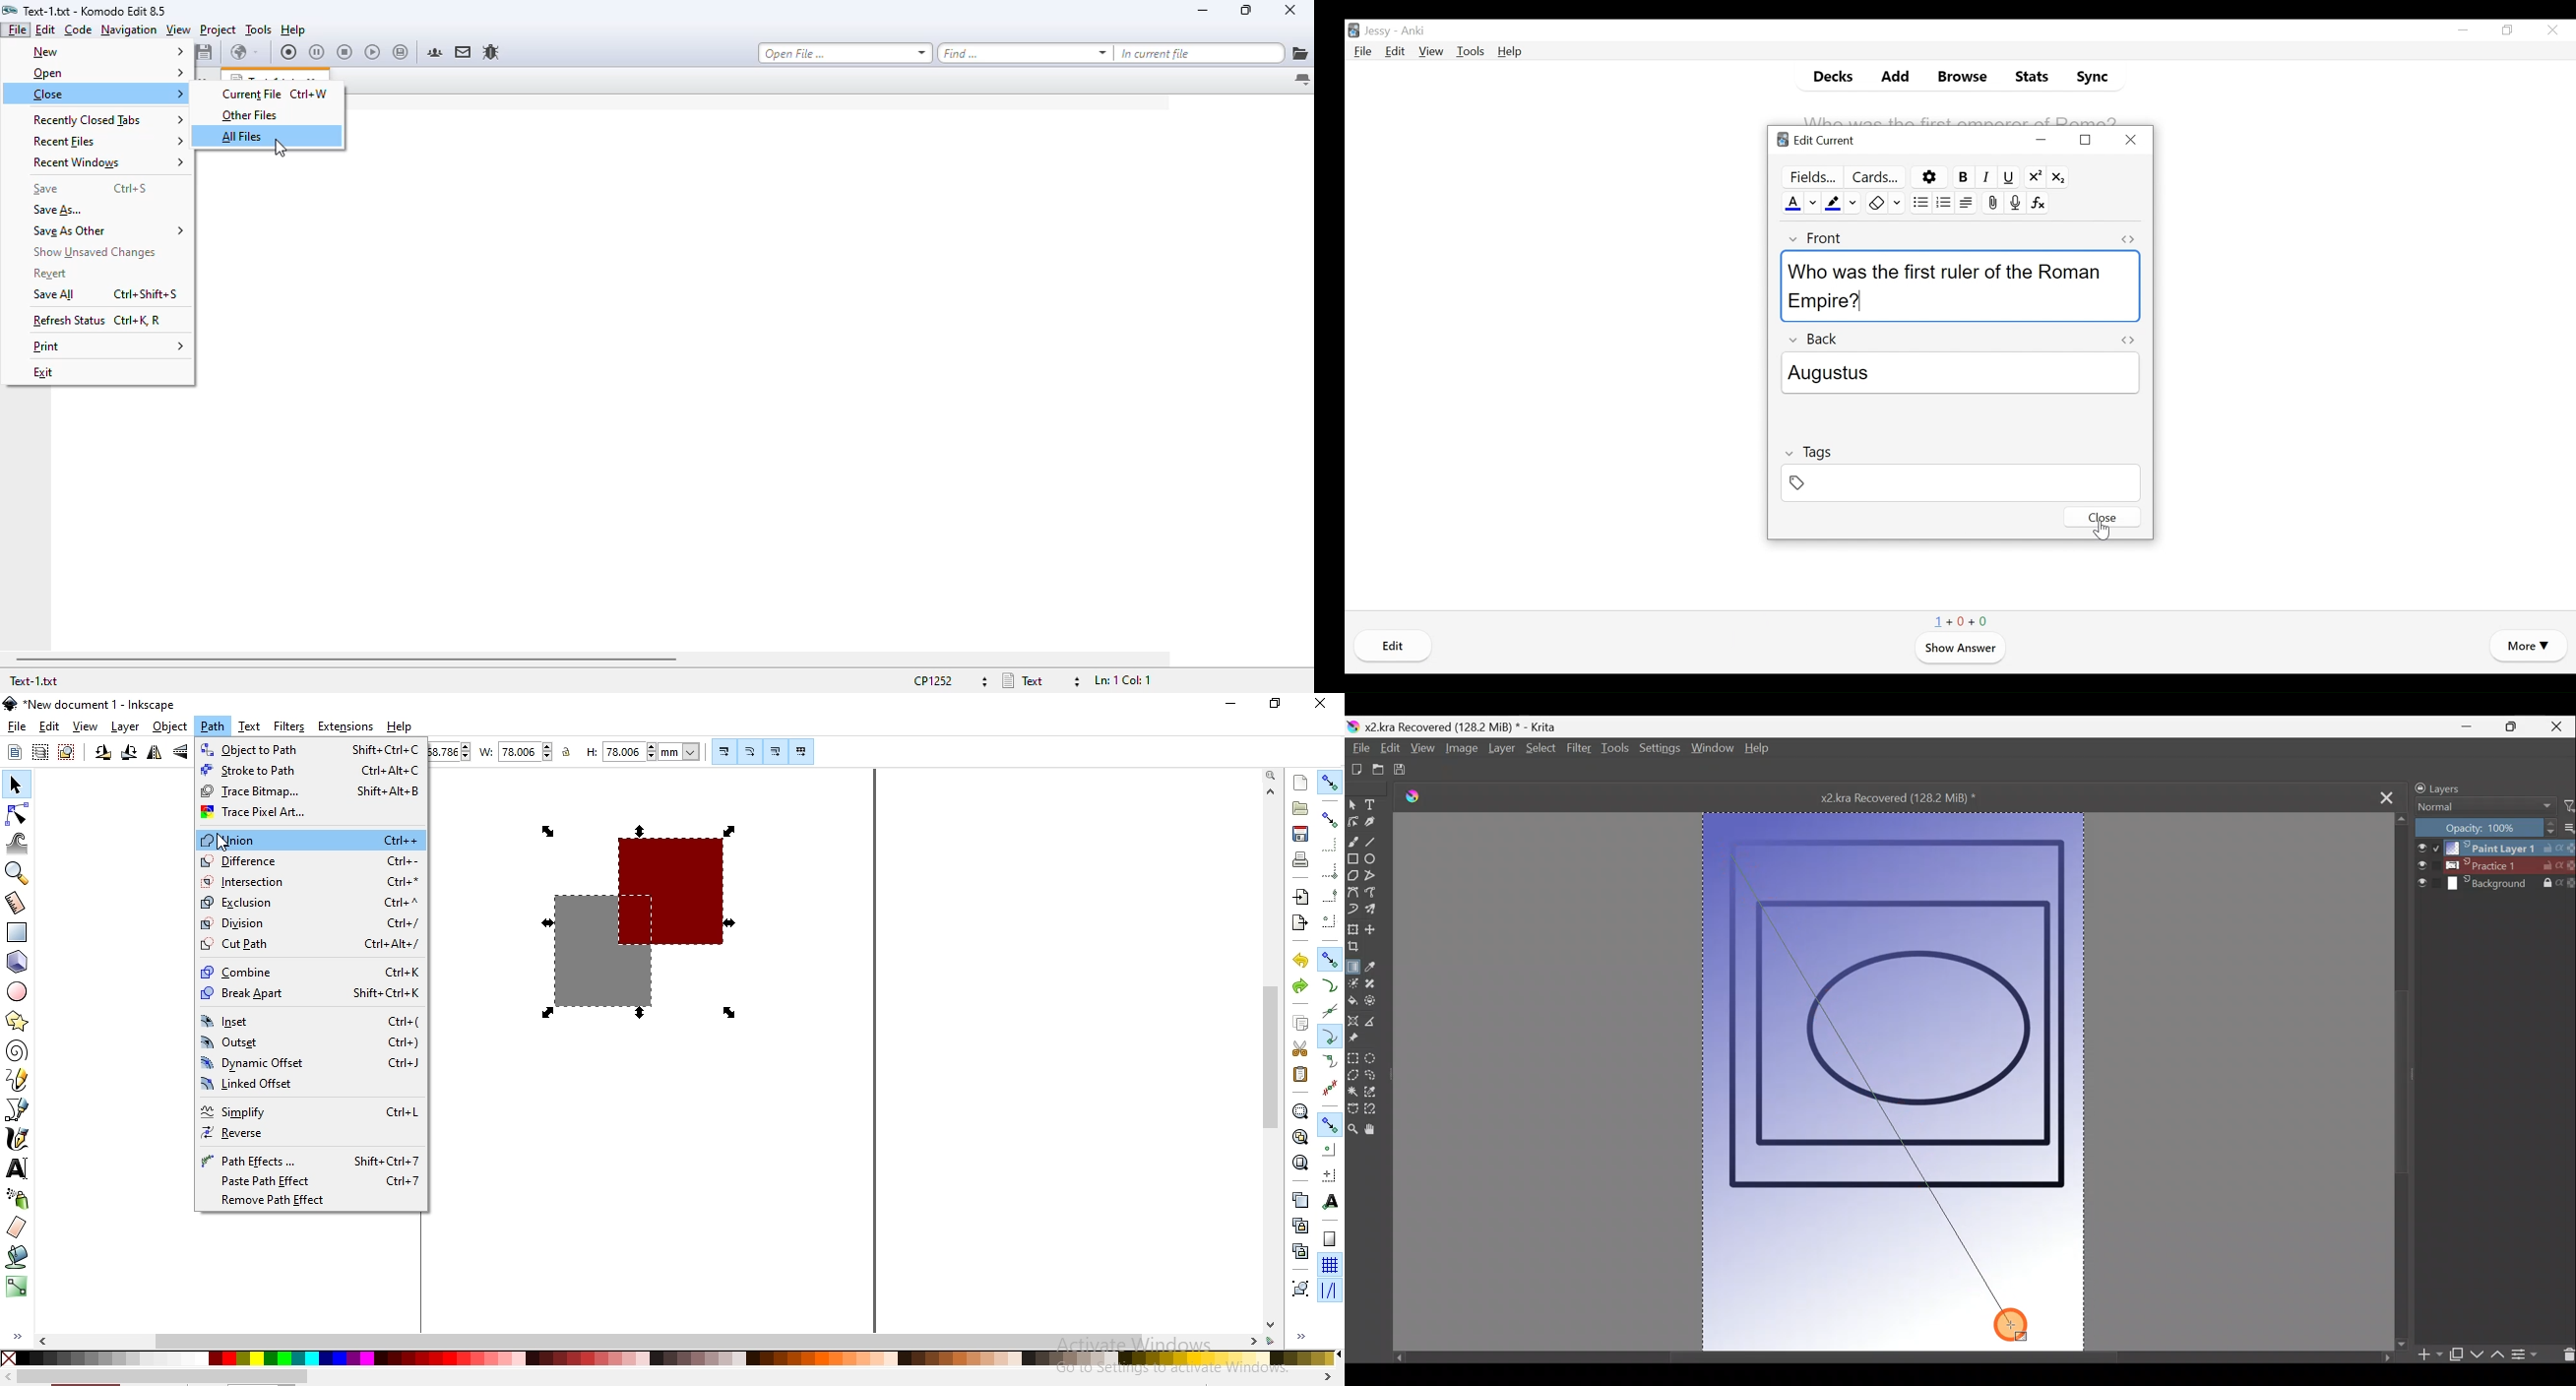 The width and height of the screenshot is (2576, 1400). Describe the element at coordinates (1887, 76) in the screenshot. I see `Add` at that location.